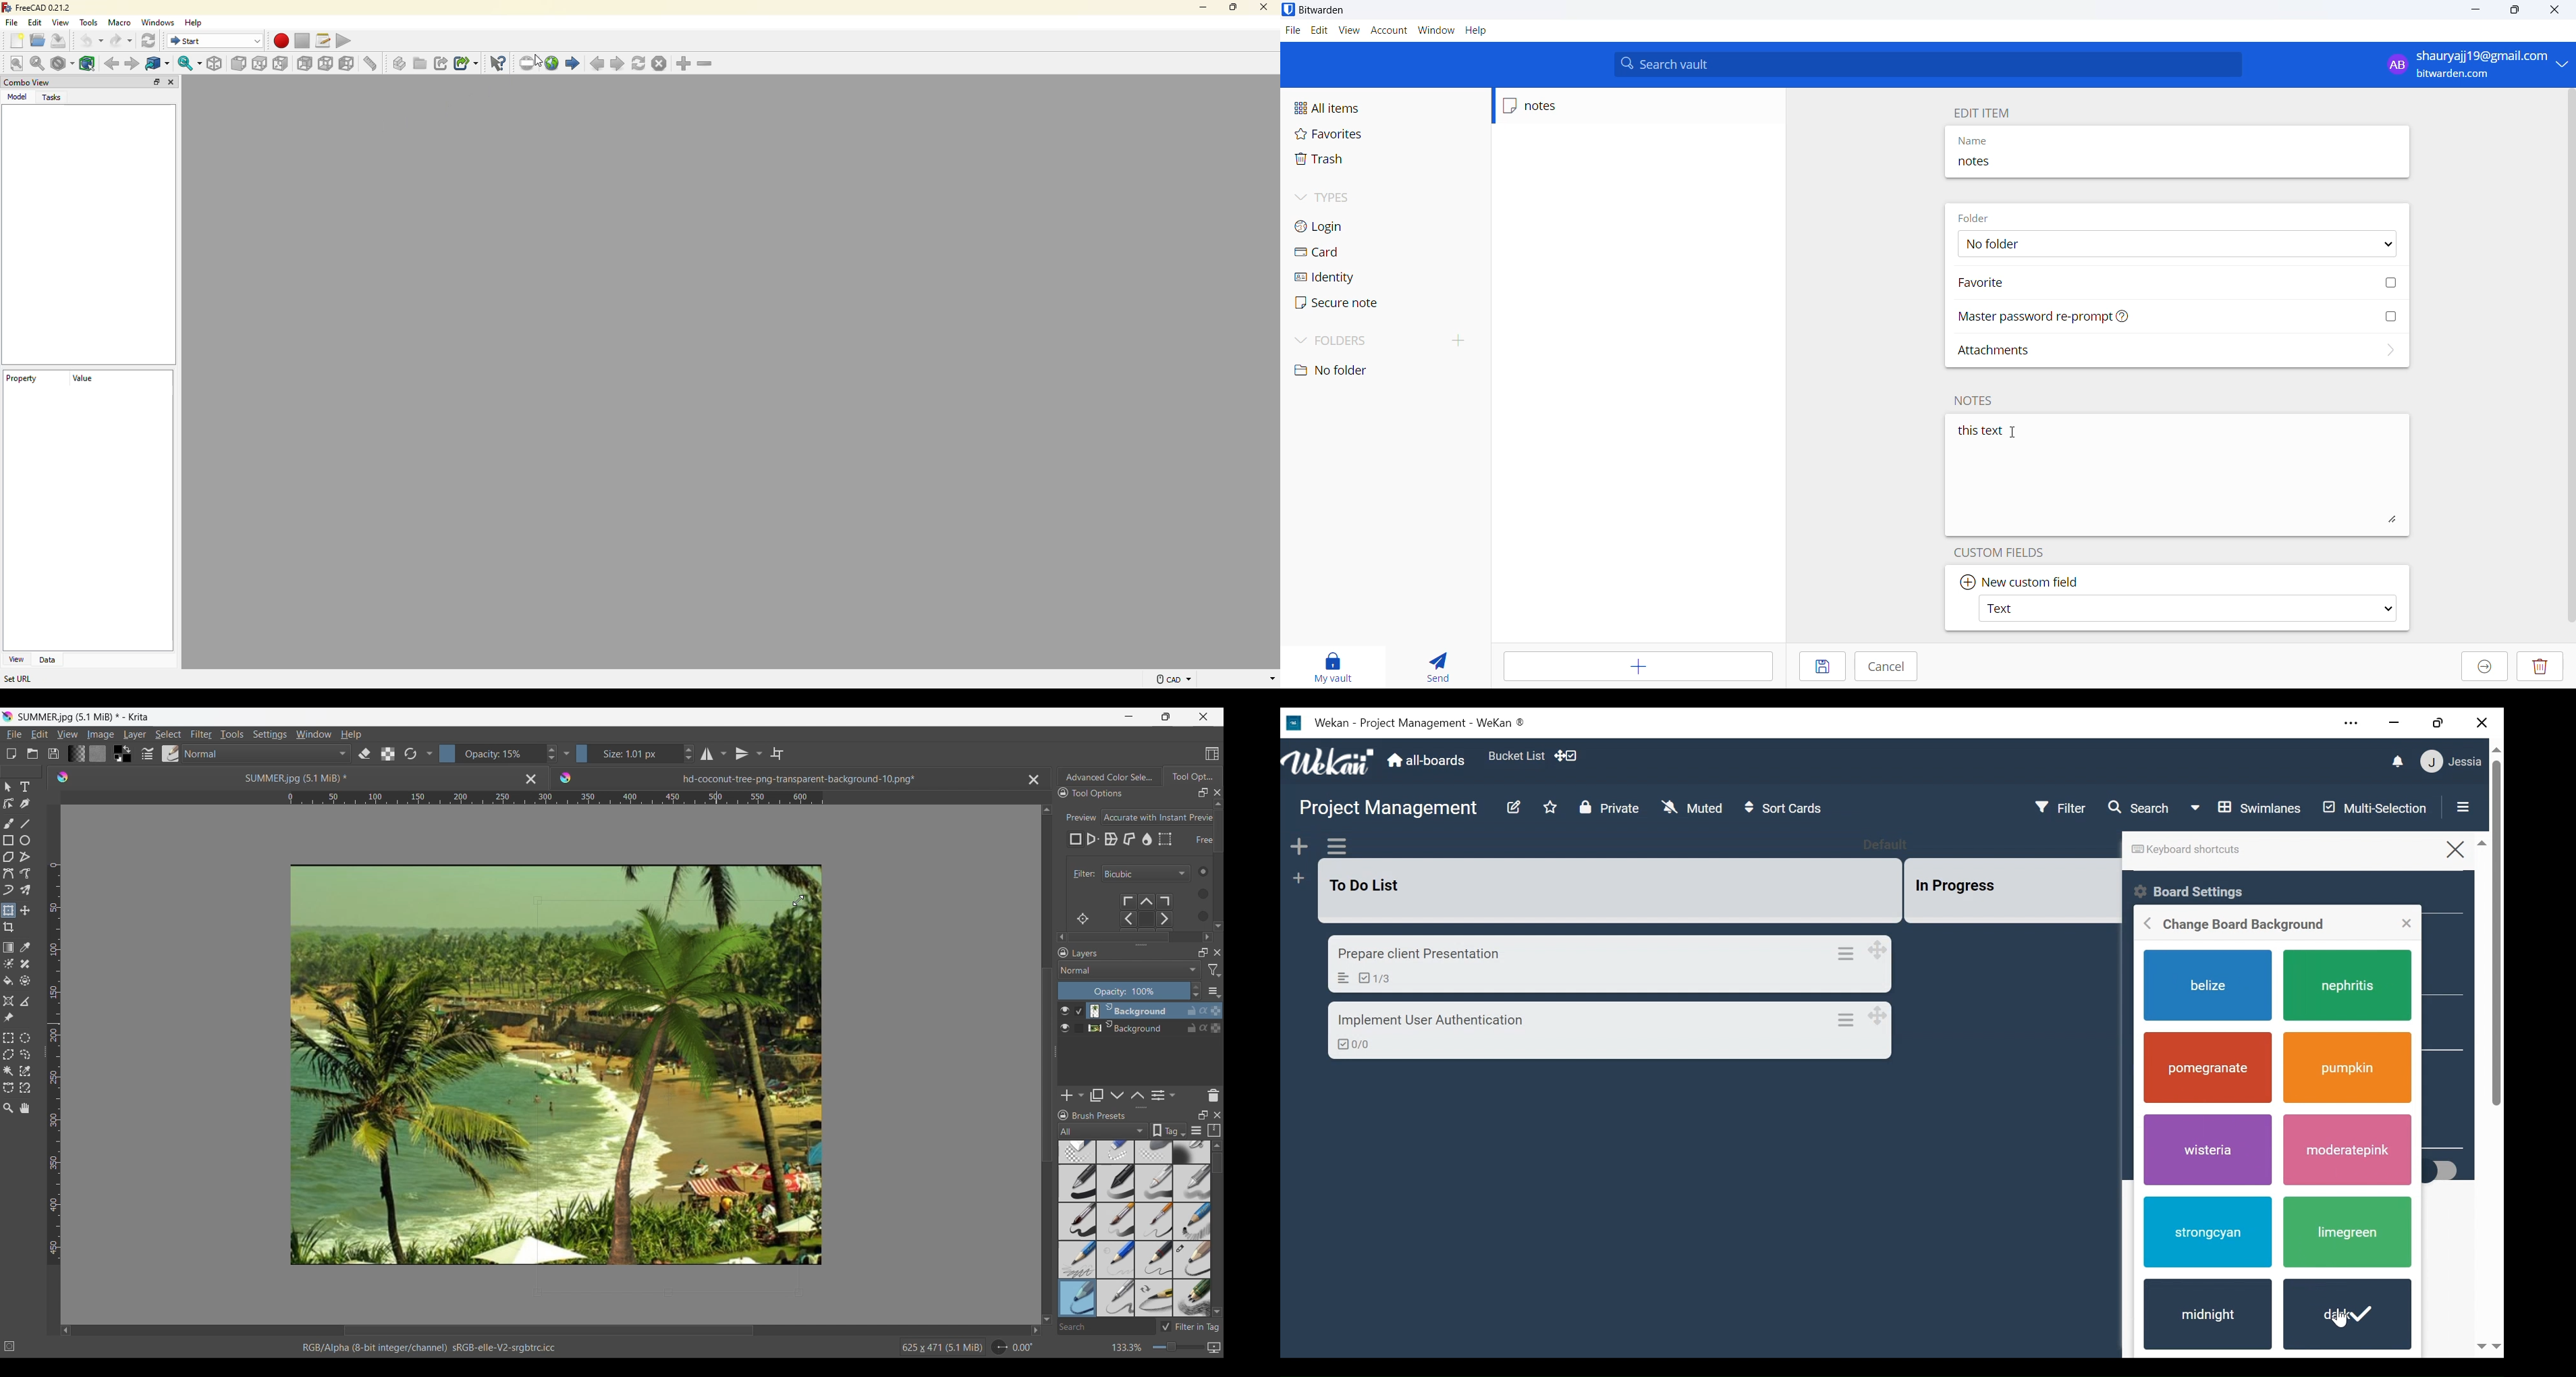 The height and width of the screenshot is (1400, 2576). I want to click on zoom out, so click(706, 65).